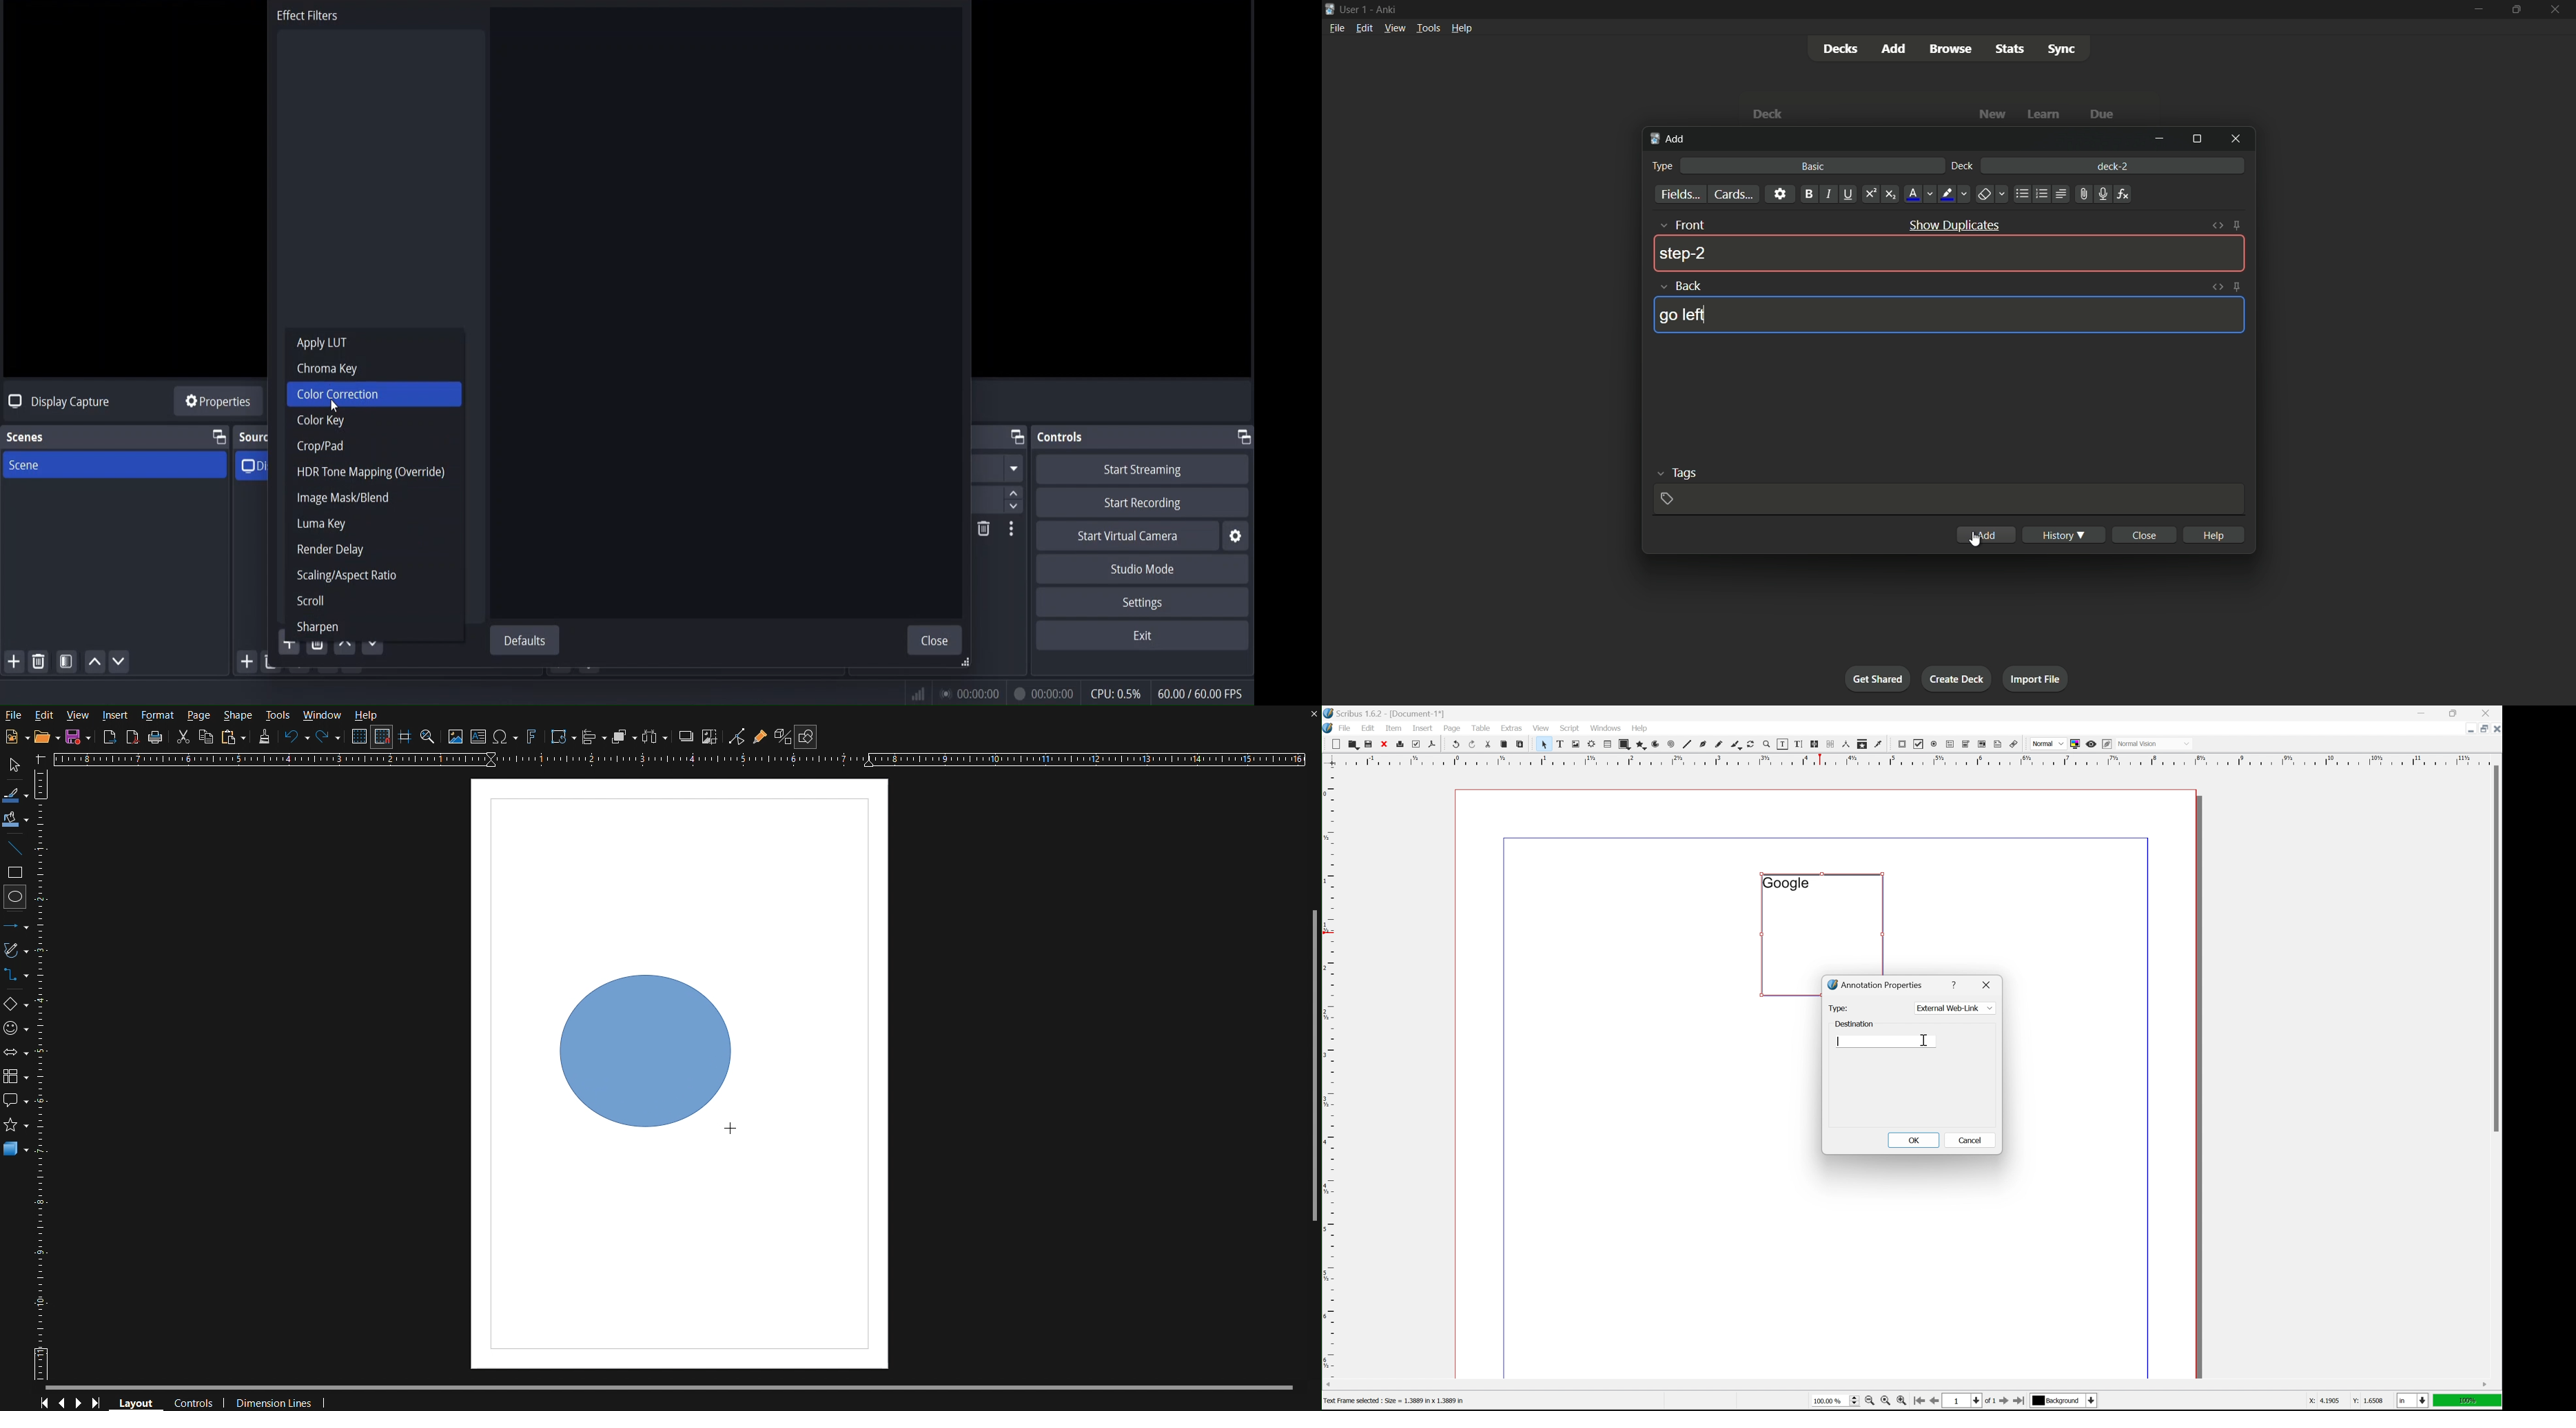 Image resolution: width=2576 pixels, height=1428 pixels. I want to click on Square, so click(17, 874).